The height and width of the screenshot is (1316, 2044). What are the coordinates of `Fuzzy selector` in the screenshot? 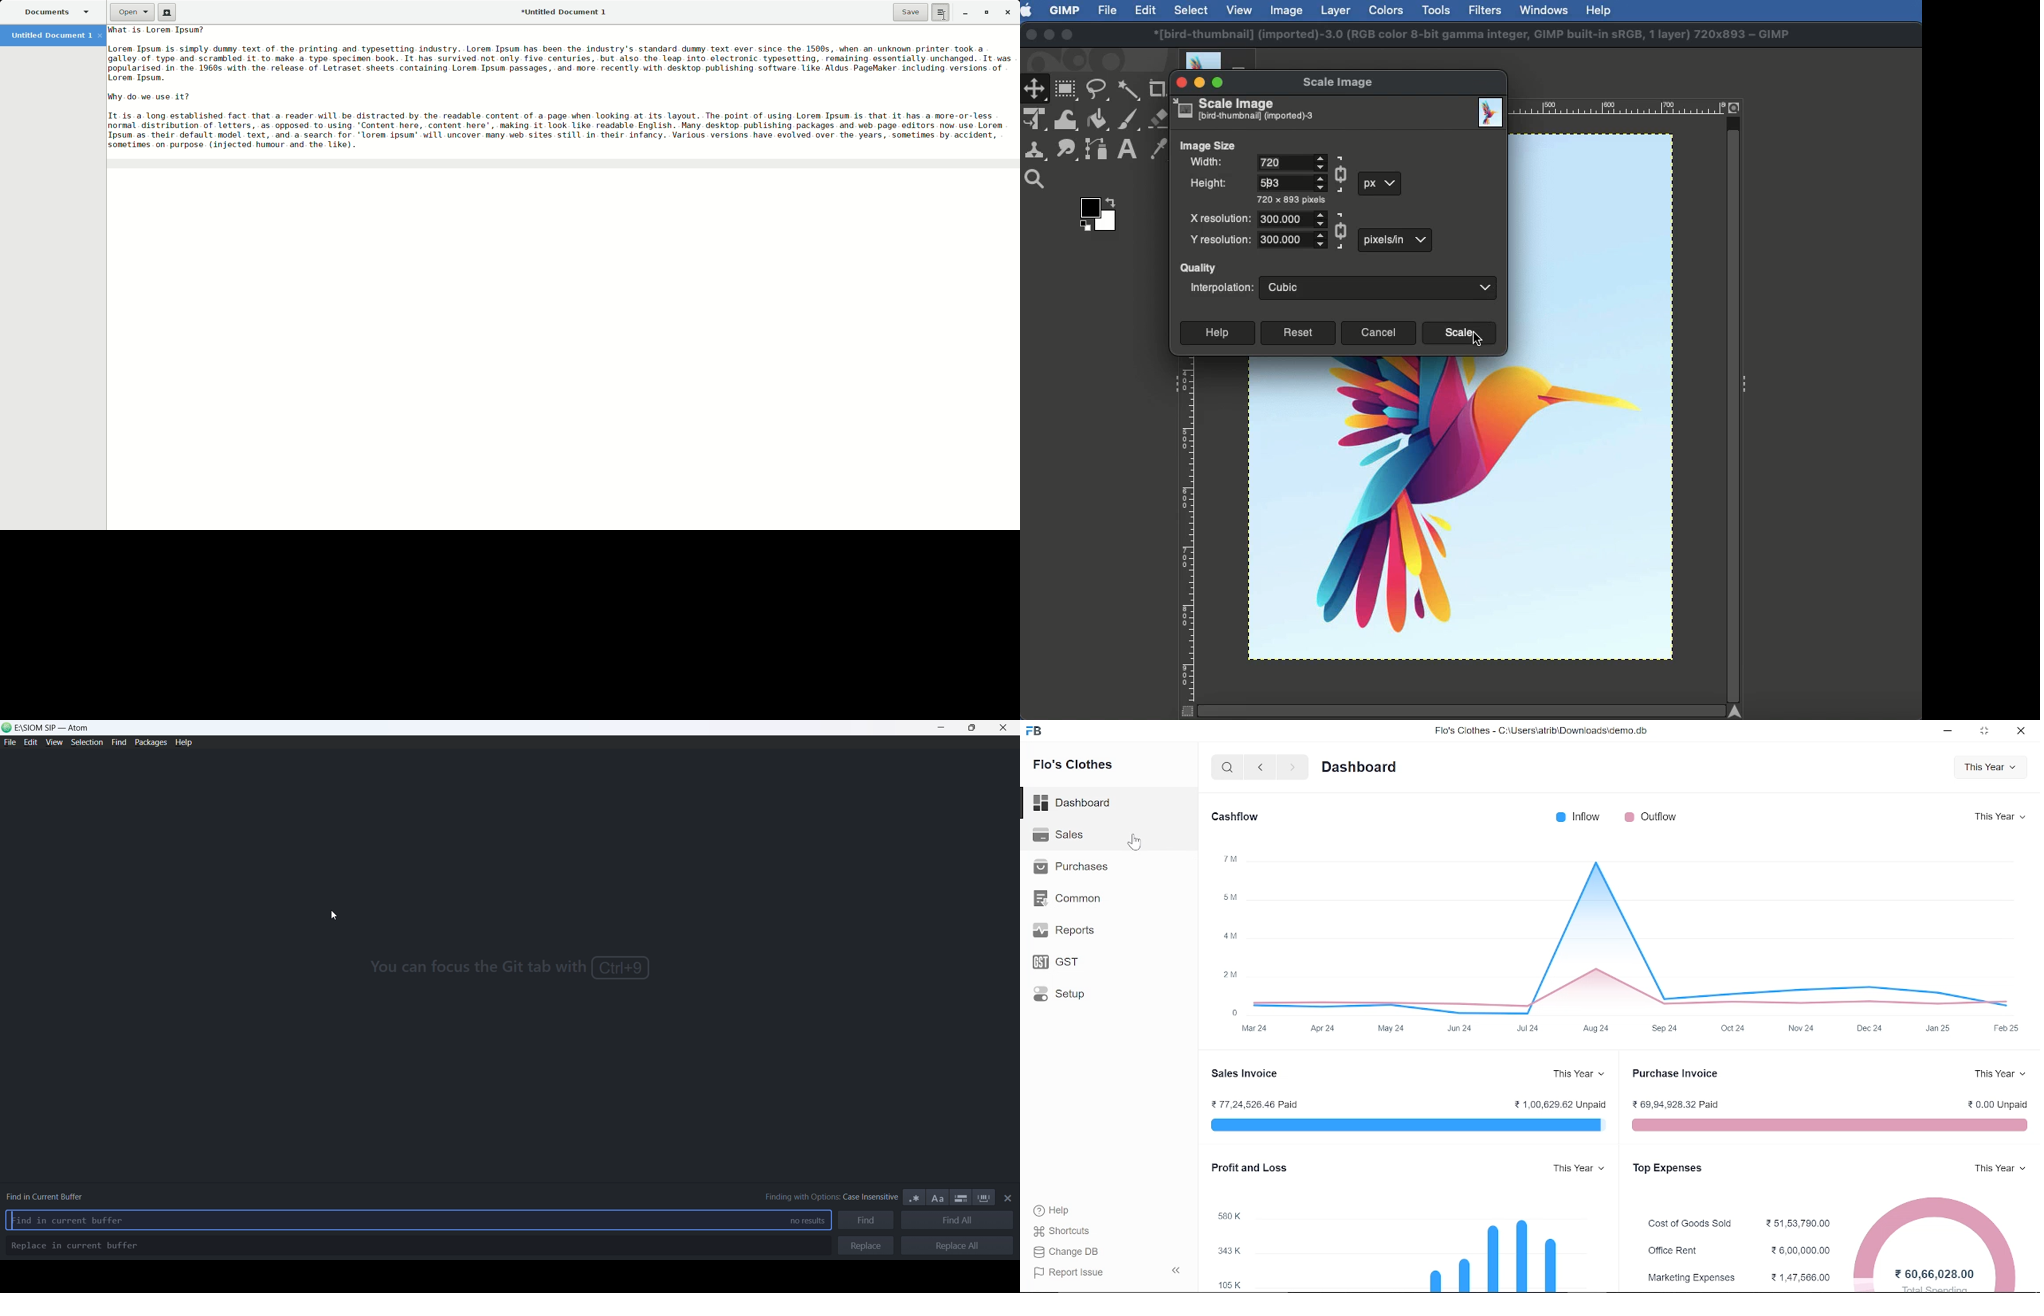 It's located at (1128, 88).